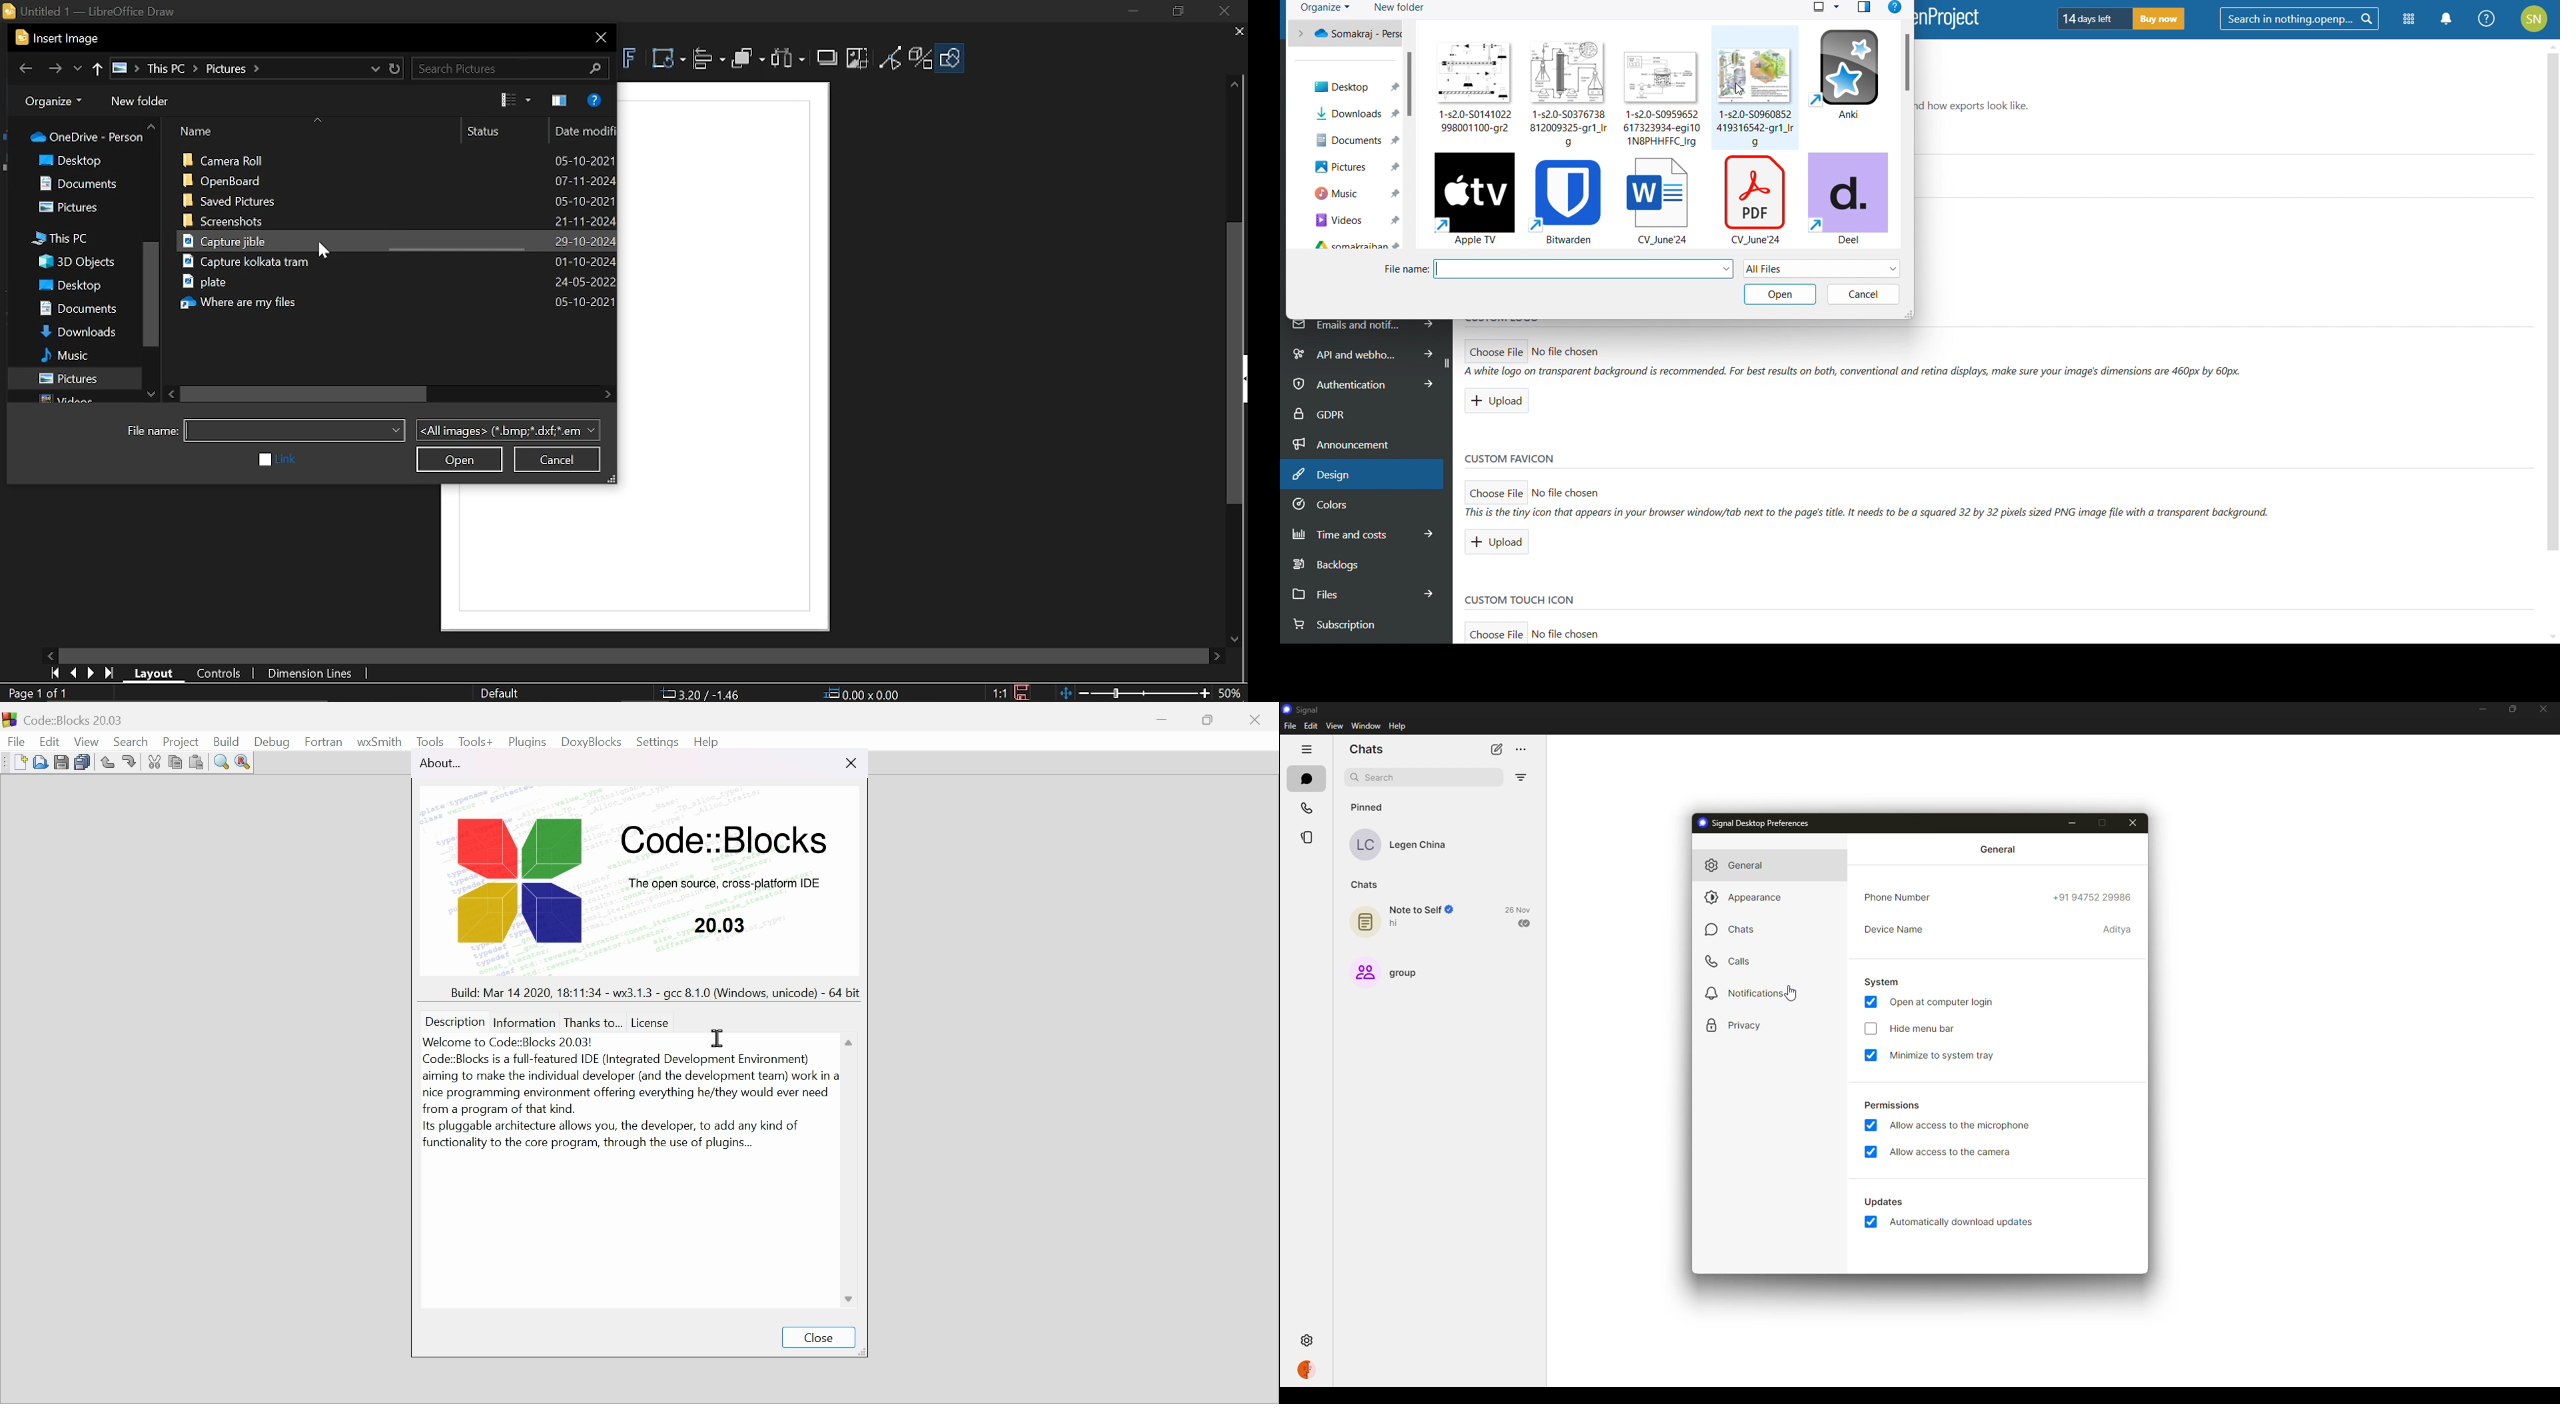 The height and width of the screenshot is (1428, 2576). What do you see at coordinates (1893, 929) in the screenshot?
I see `device name` at bounding box center [1893, 929].